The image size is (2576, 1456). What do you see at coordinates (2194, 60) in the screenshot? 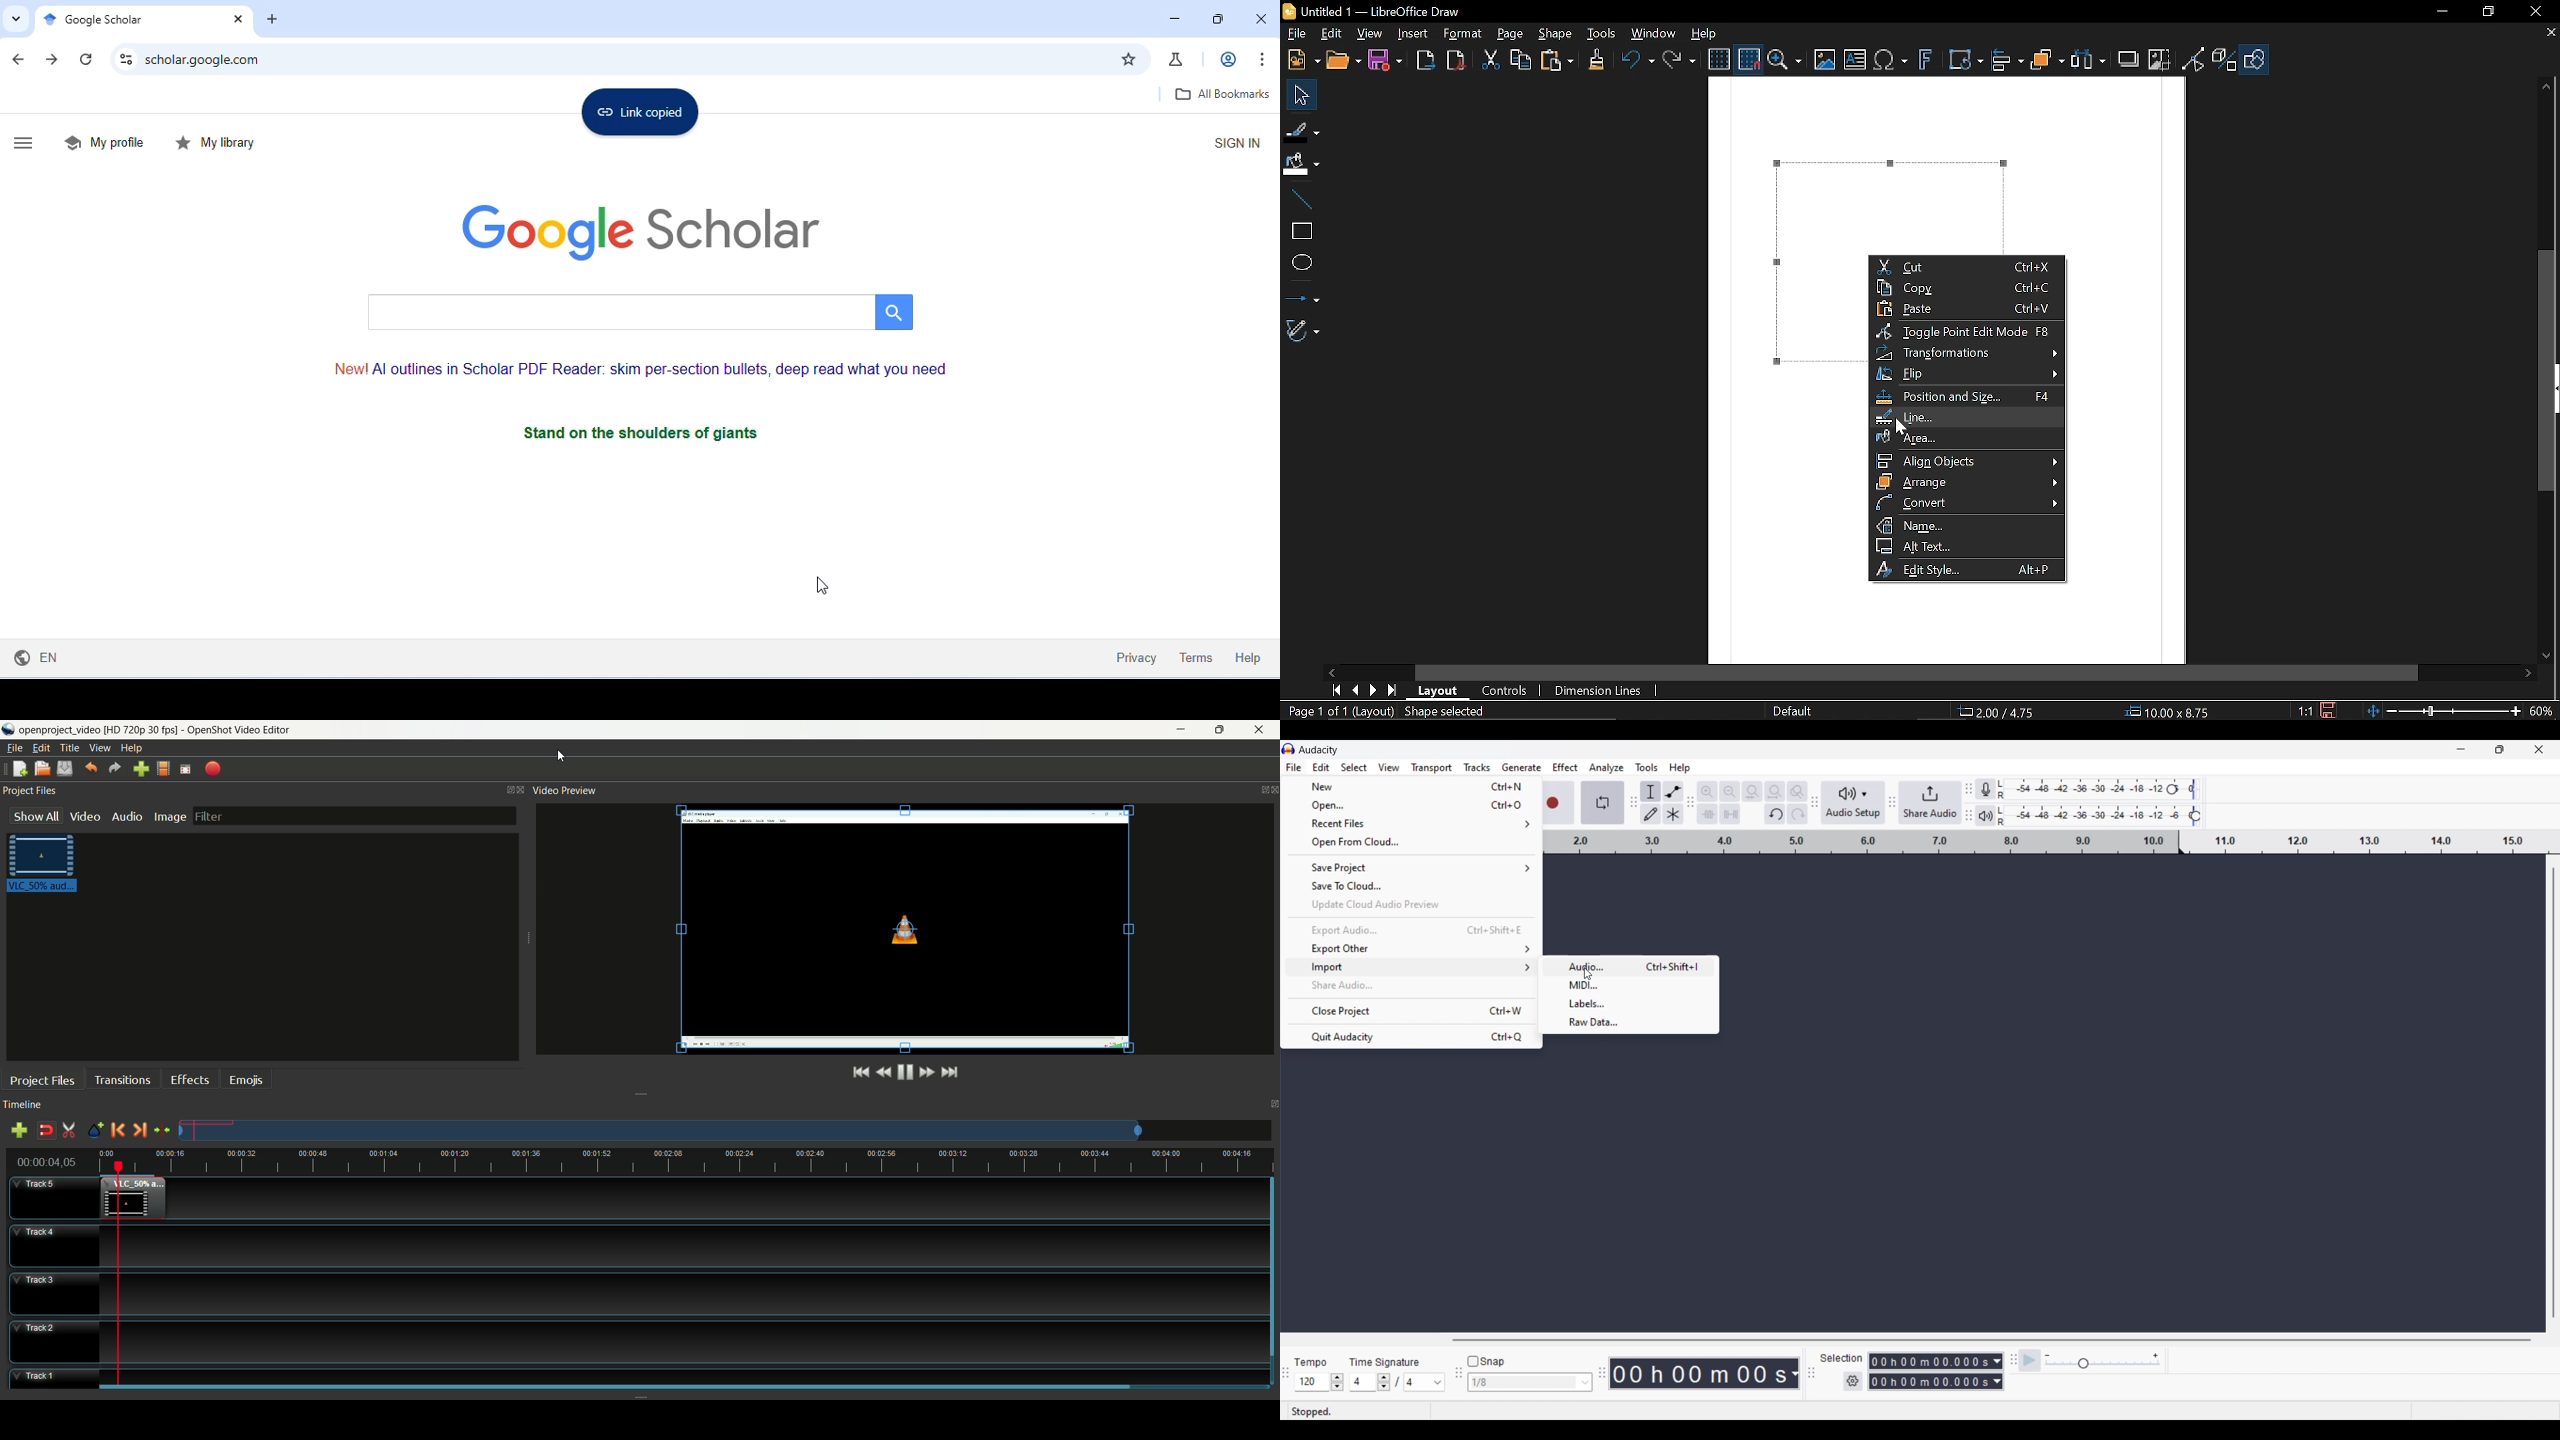
I see `Toggle point of view` at bounding box center [2194, 60].